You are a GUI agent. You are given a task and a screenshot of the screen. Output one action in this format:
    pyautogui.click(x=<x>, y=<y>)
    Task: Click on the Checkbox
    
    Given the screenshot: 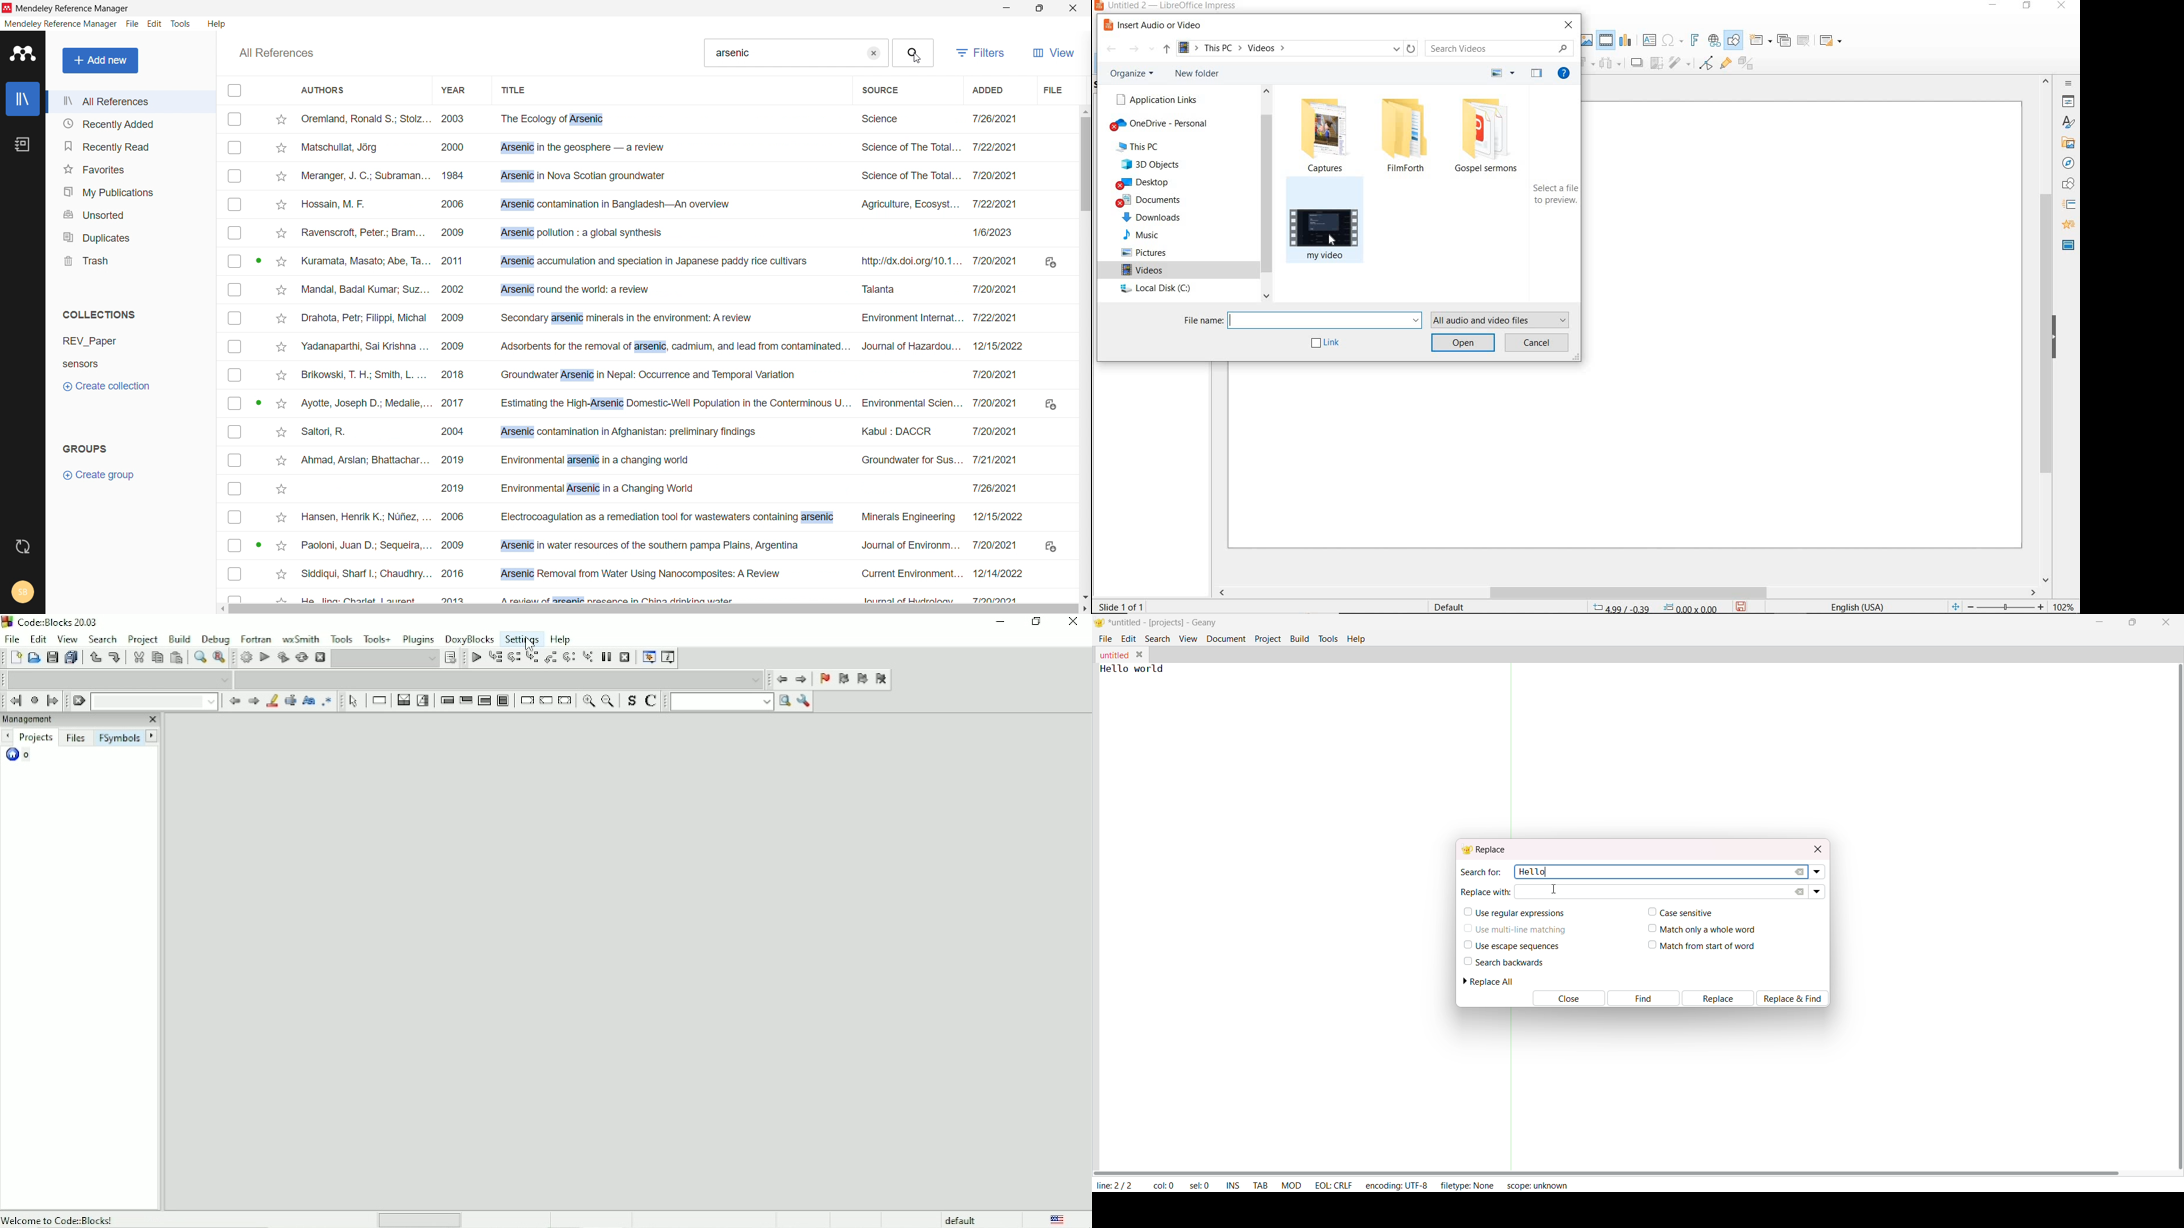 What is the action you would take?
    pyautogui.click(x=236, y=260)
    